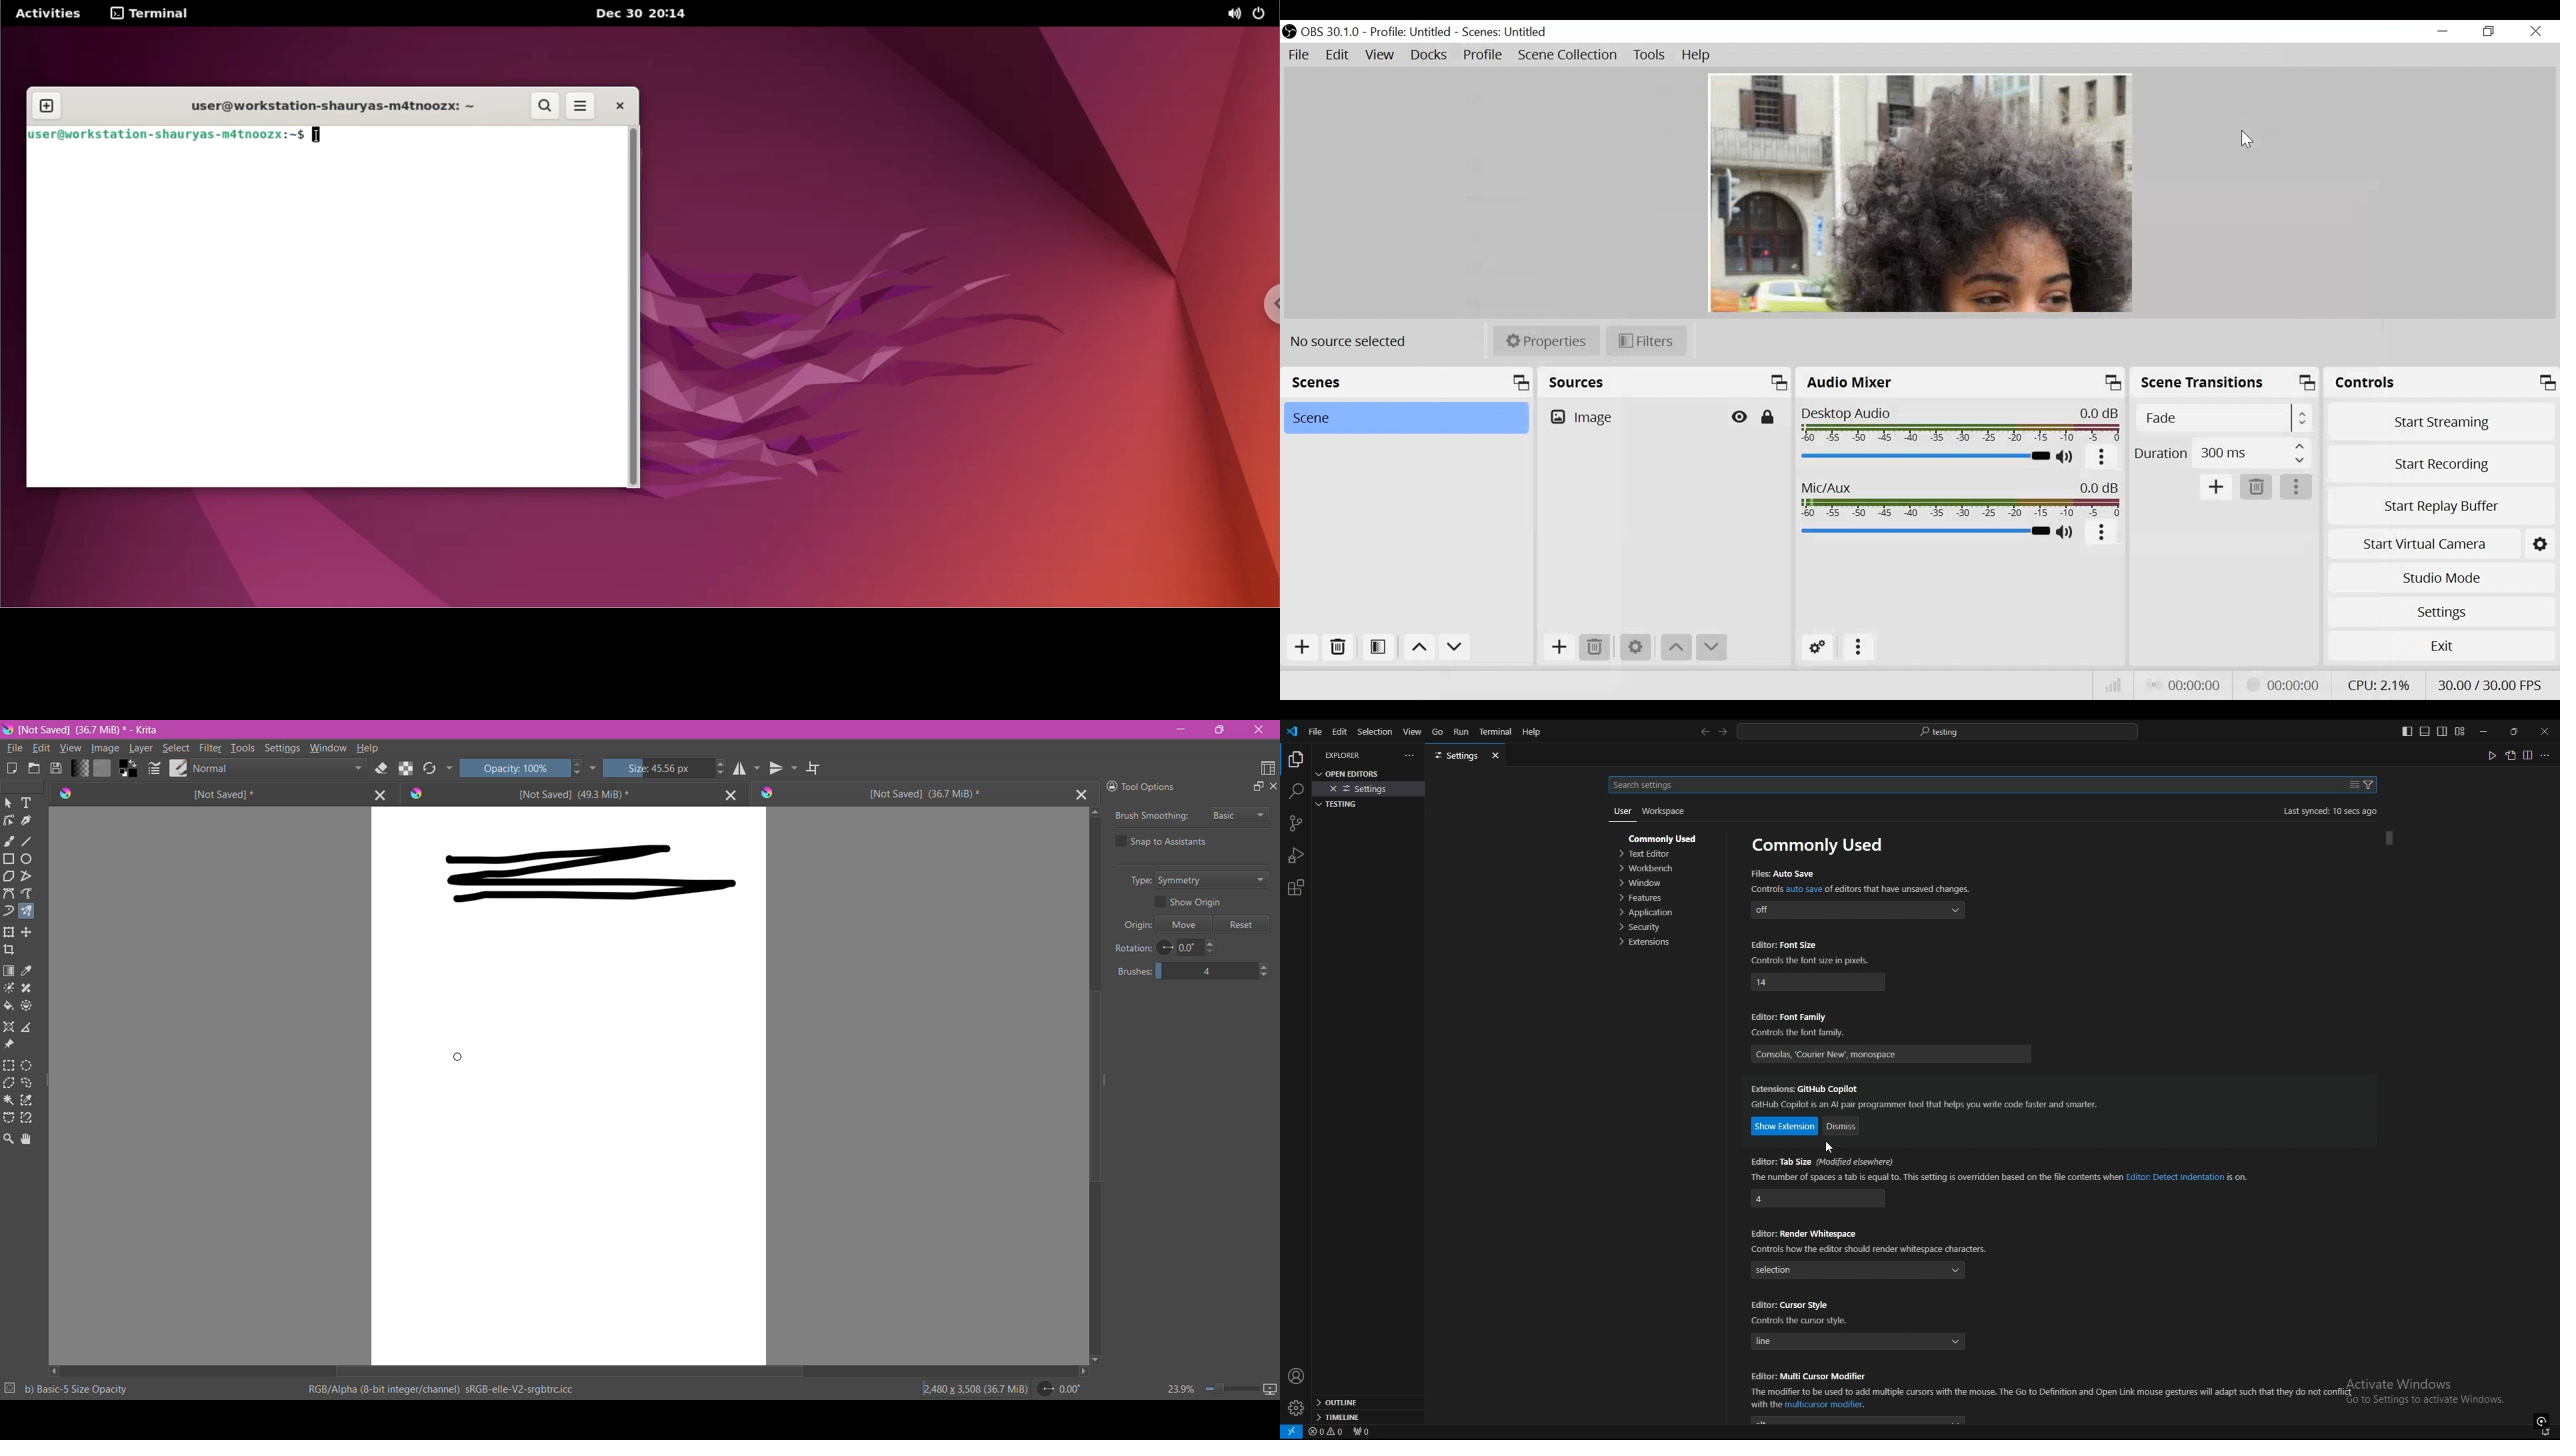 This screenshot has width=2576, height=1456. Describe the element at coordinates (2369, 784) in the screenshot. I see `filter settings` at that location.